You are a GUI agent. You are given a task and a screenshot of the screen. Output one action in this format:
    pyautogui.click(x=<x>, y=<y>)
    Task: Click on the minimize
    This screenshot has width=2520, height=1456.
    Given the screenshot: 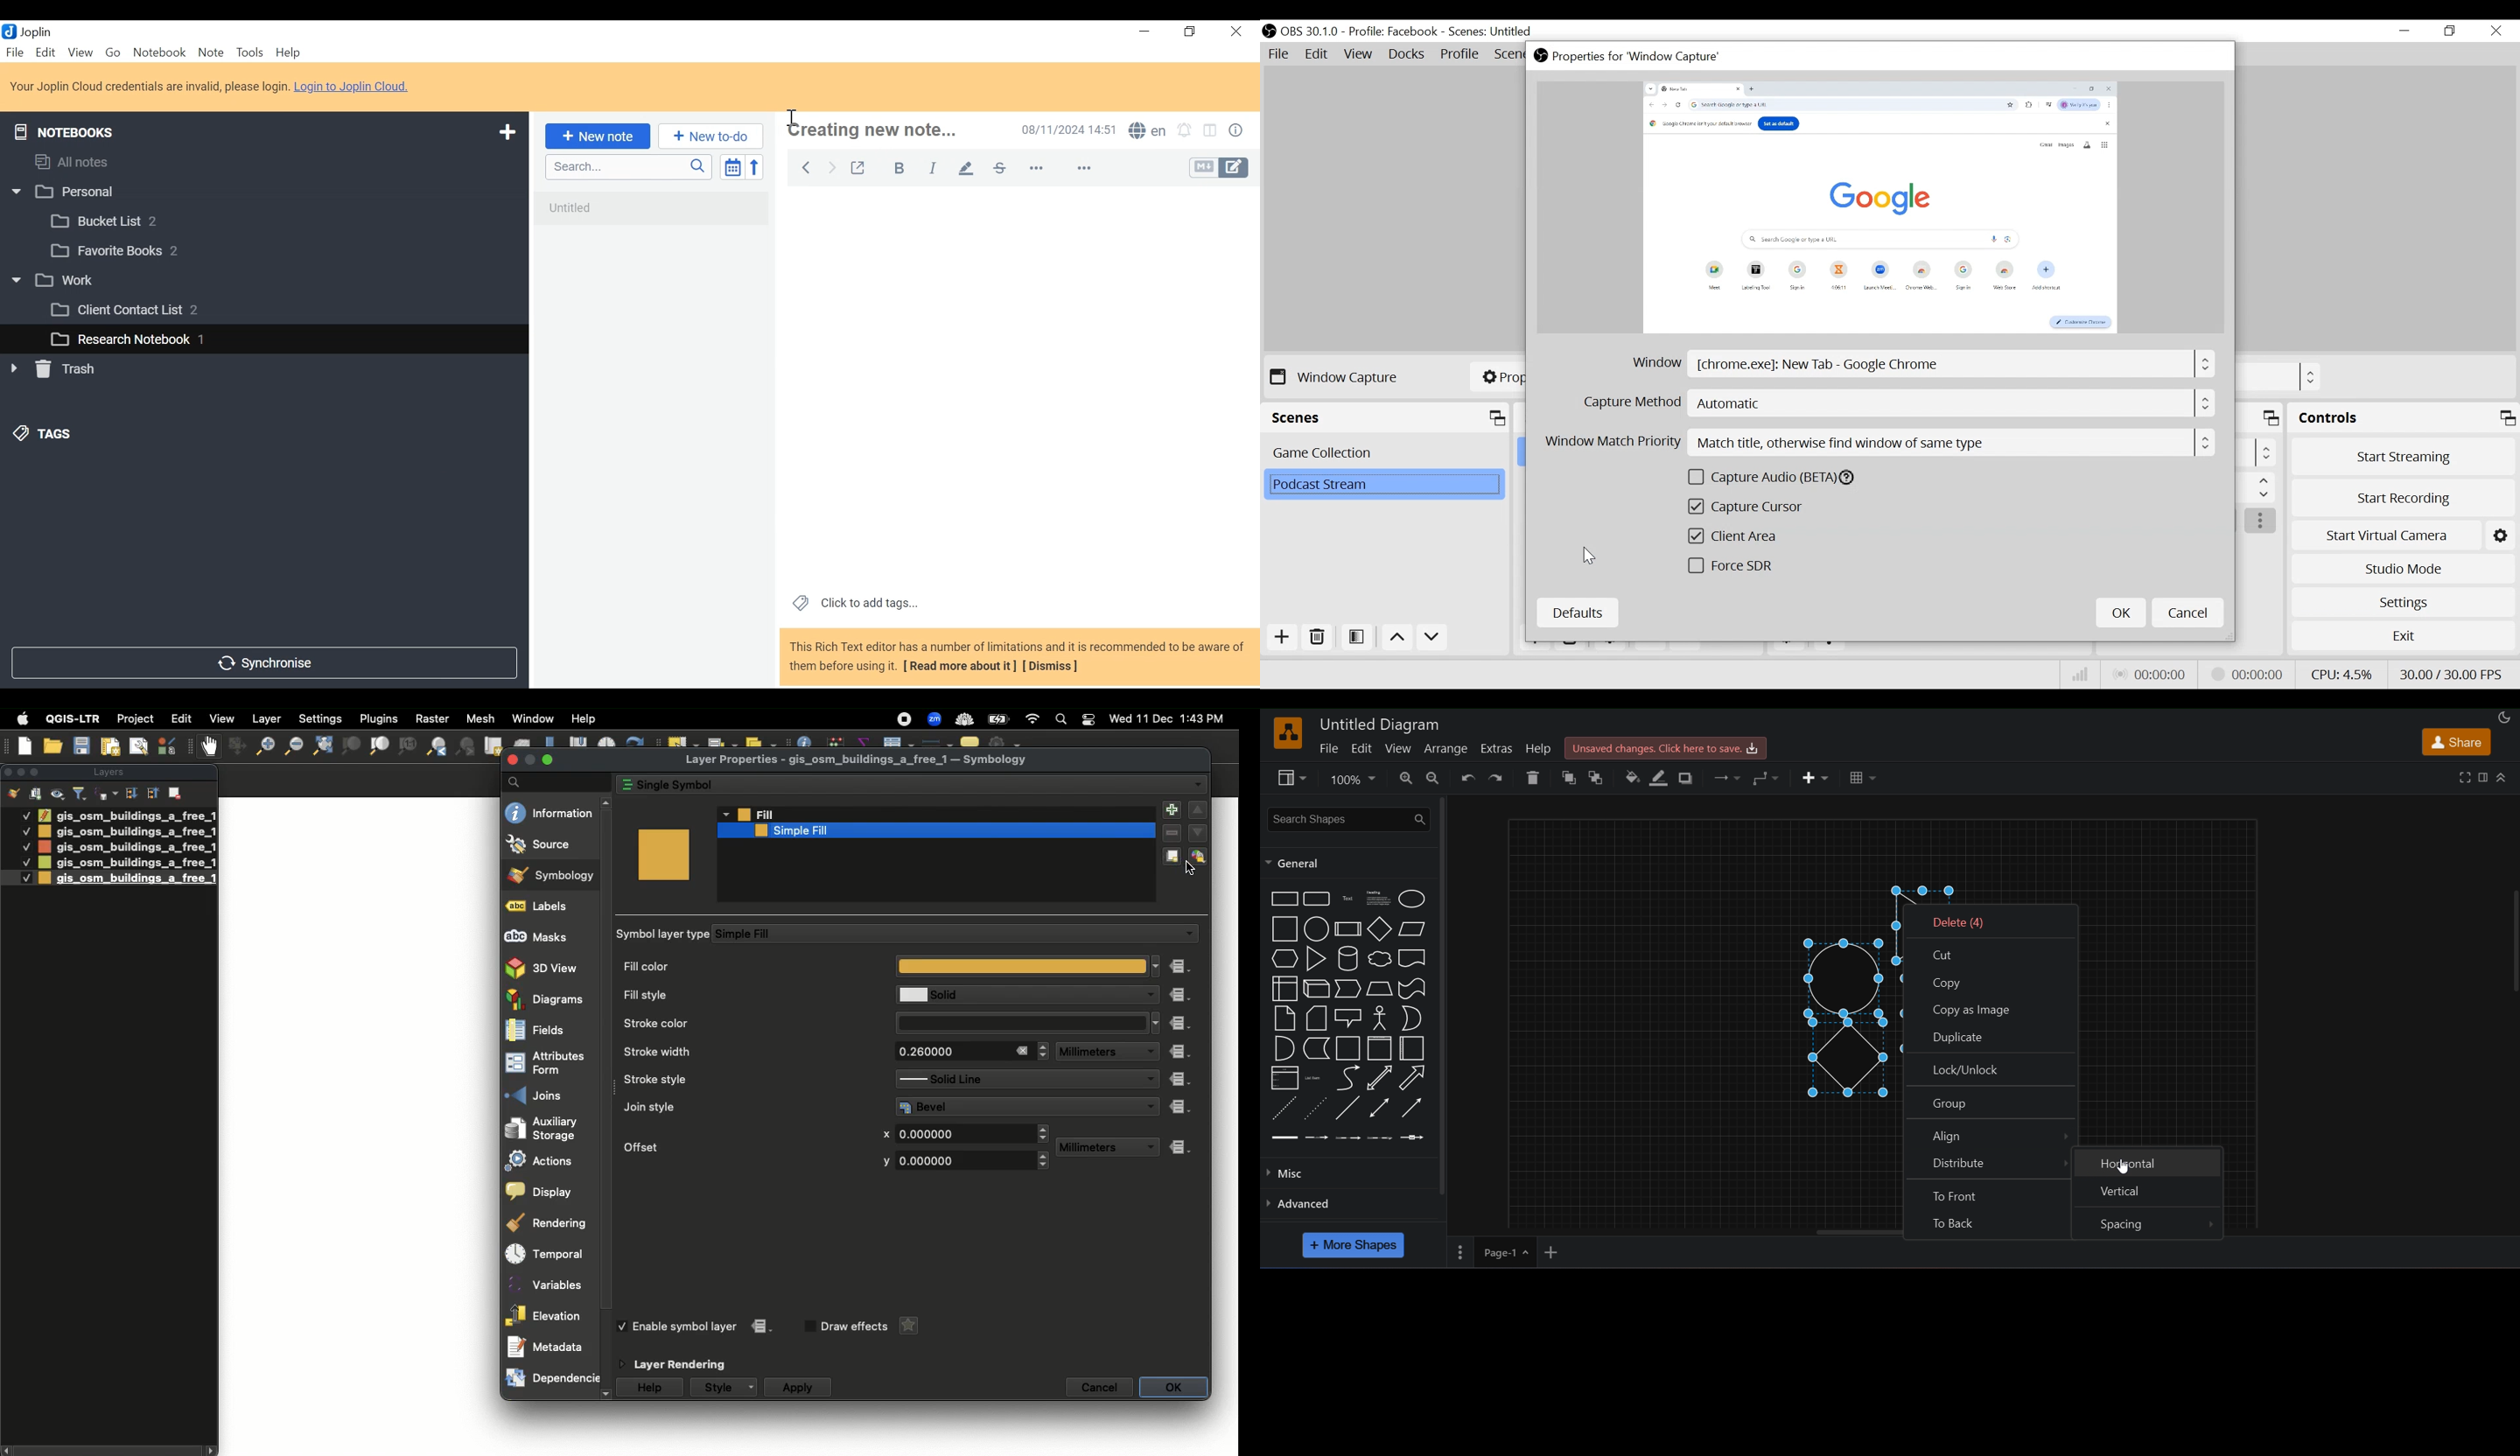 What is the action you would take?
    pyautogui.click(x=2404, y=32)
    